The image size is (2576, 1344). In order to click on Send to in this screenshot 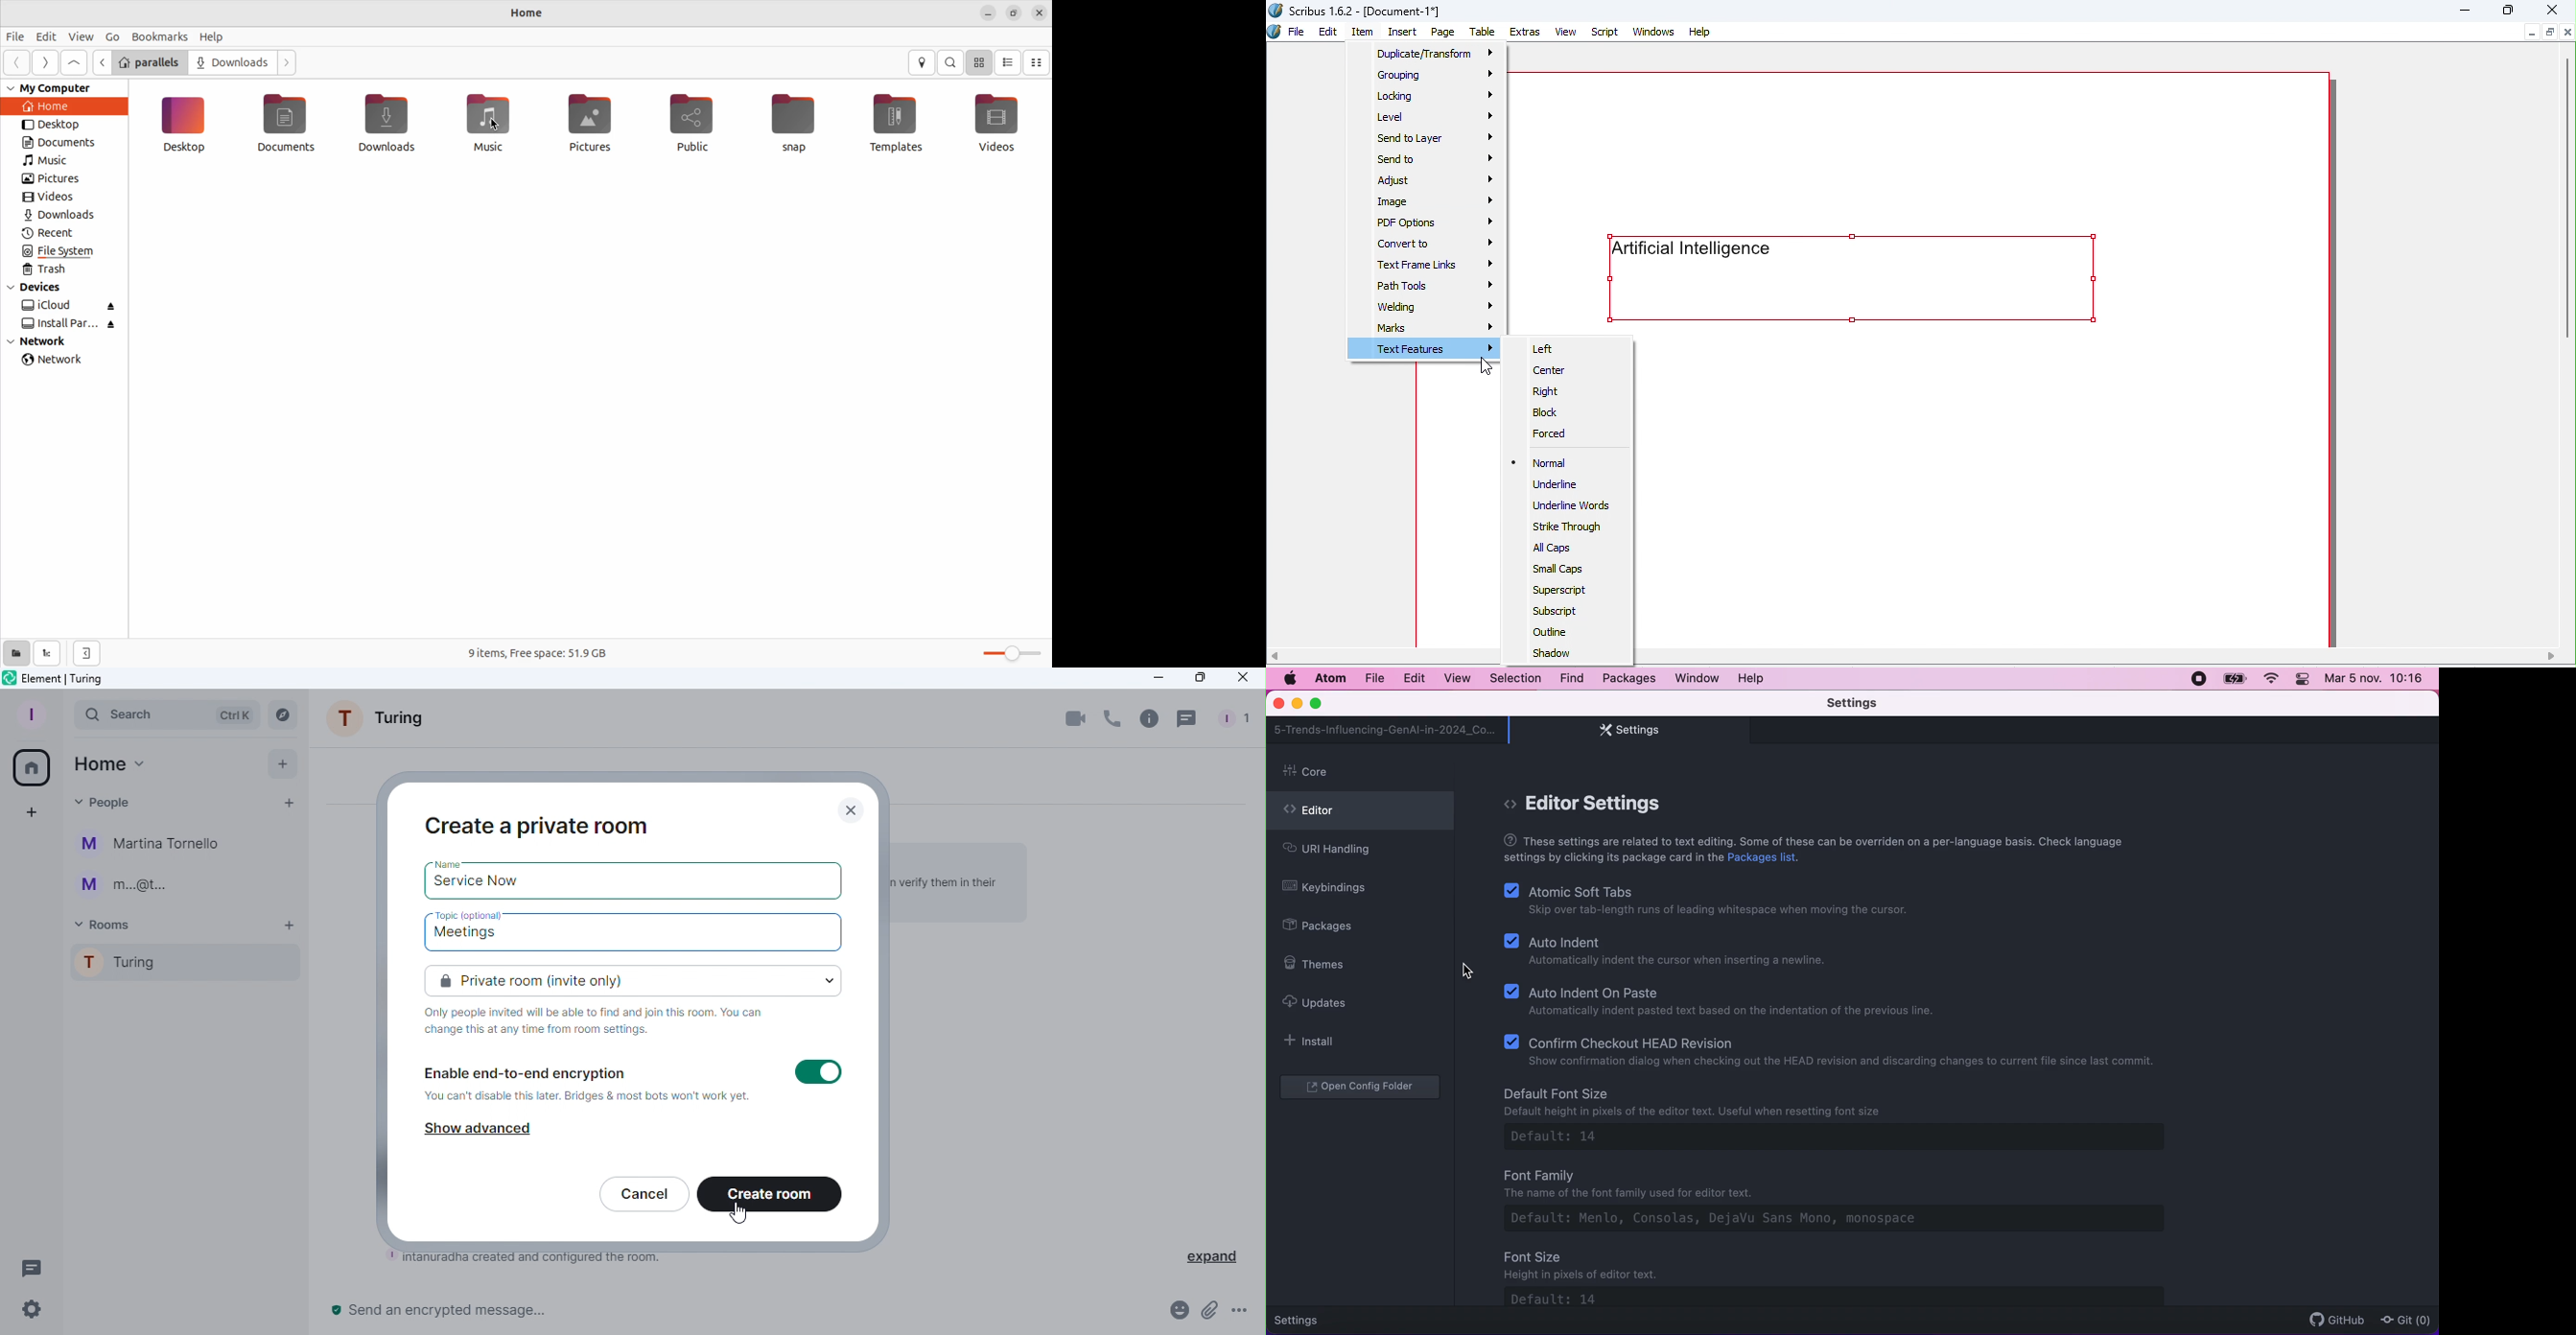, I will do `click(1430, 159)`.